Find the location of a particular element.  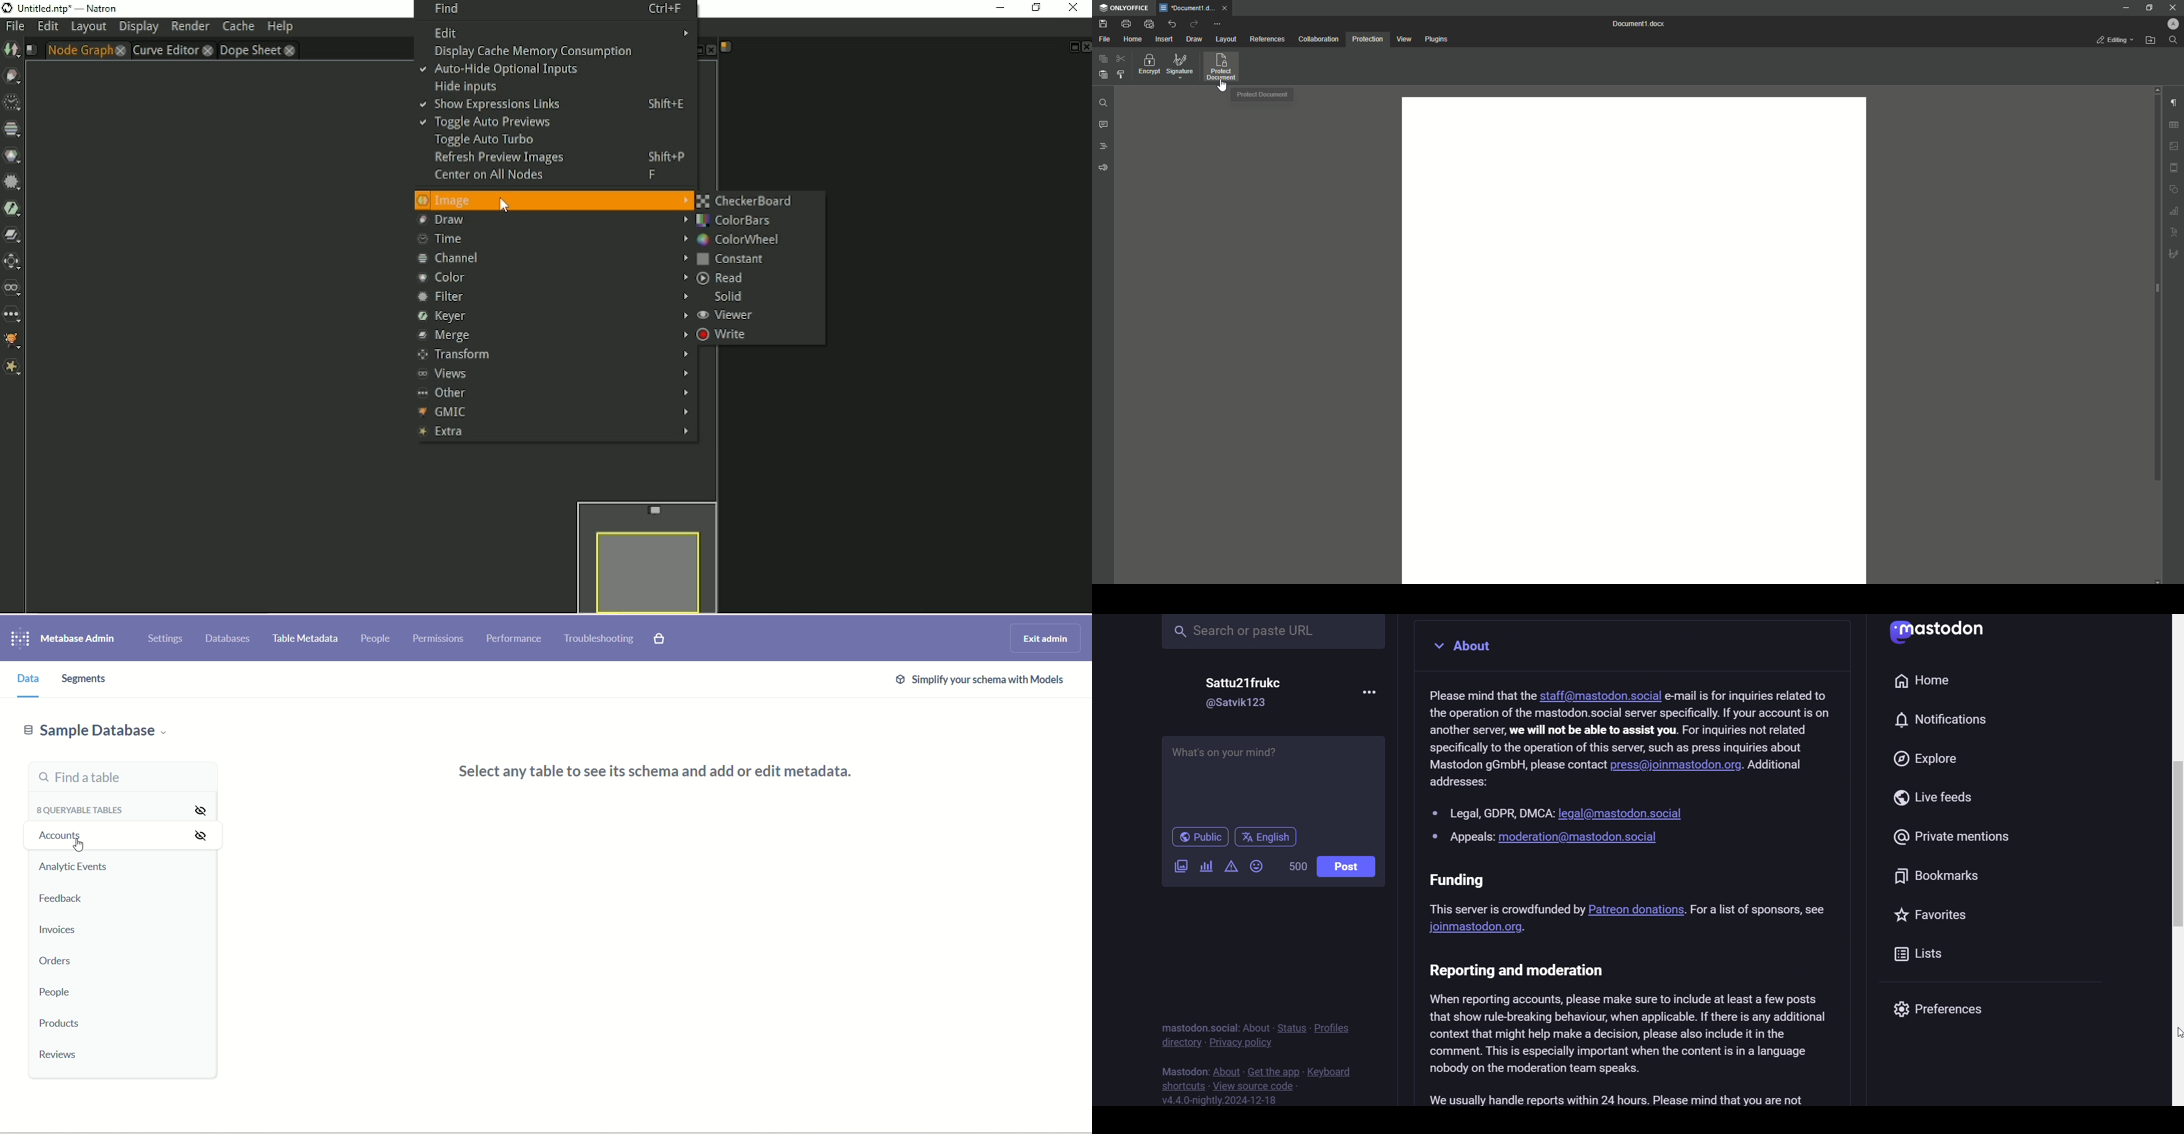

Patreon donations is located at coordinates (1636, 907).